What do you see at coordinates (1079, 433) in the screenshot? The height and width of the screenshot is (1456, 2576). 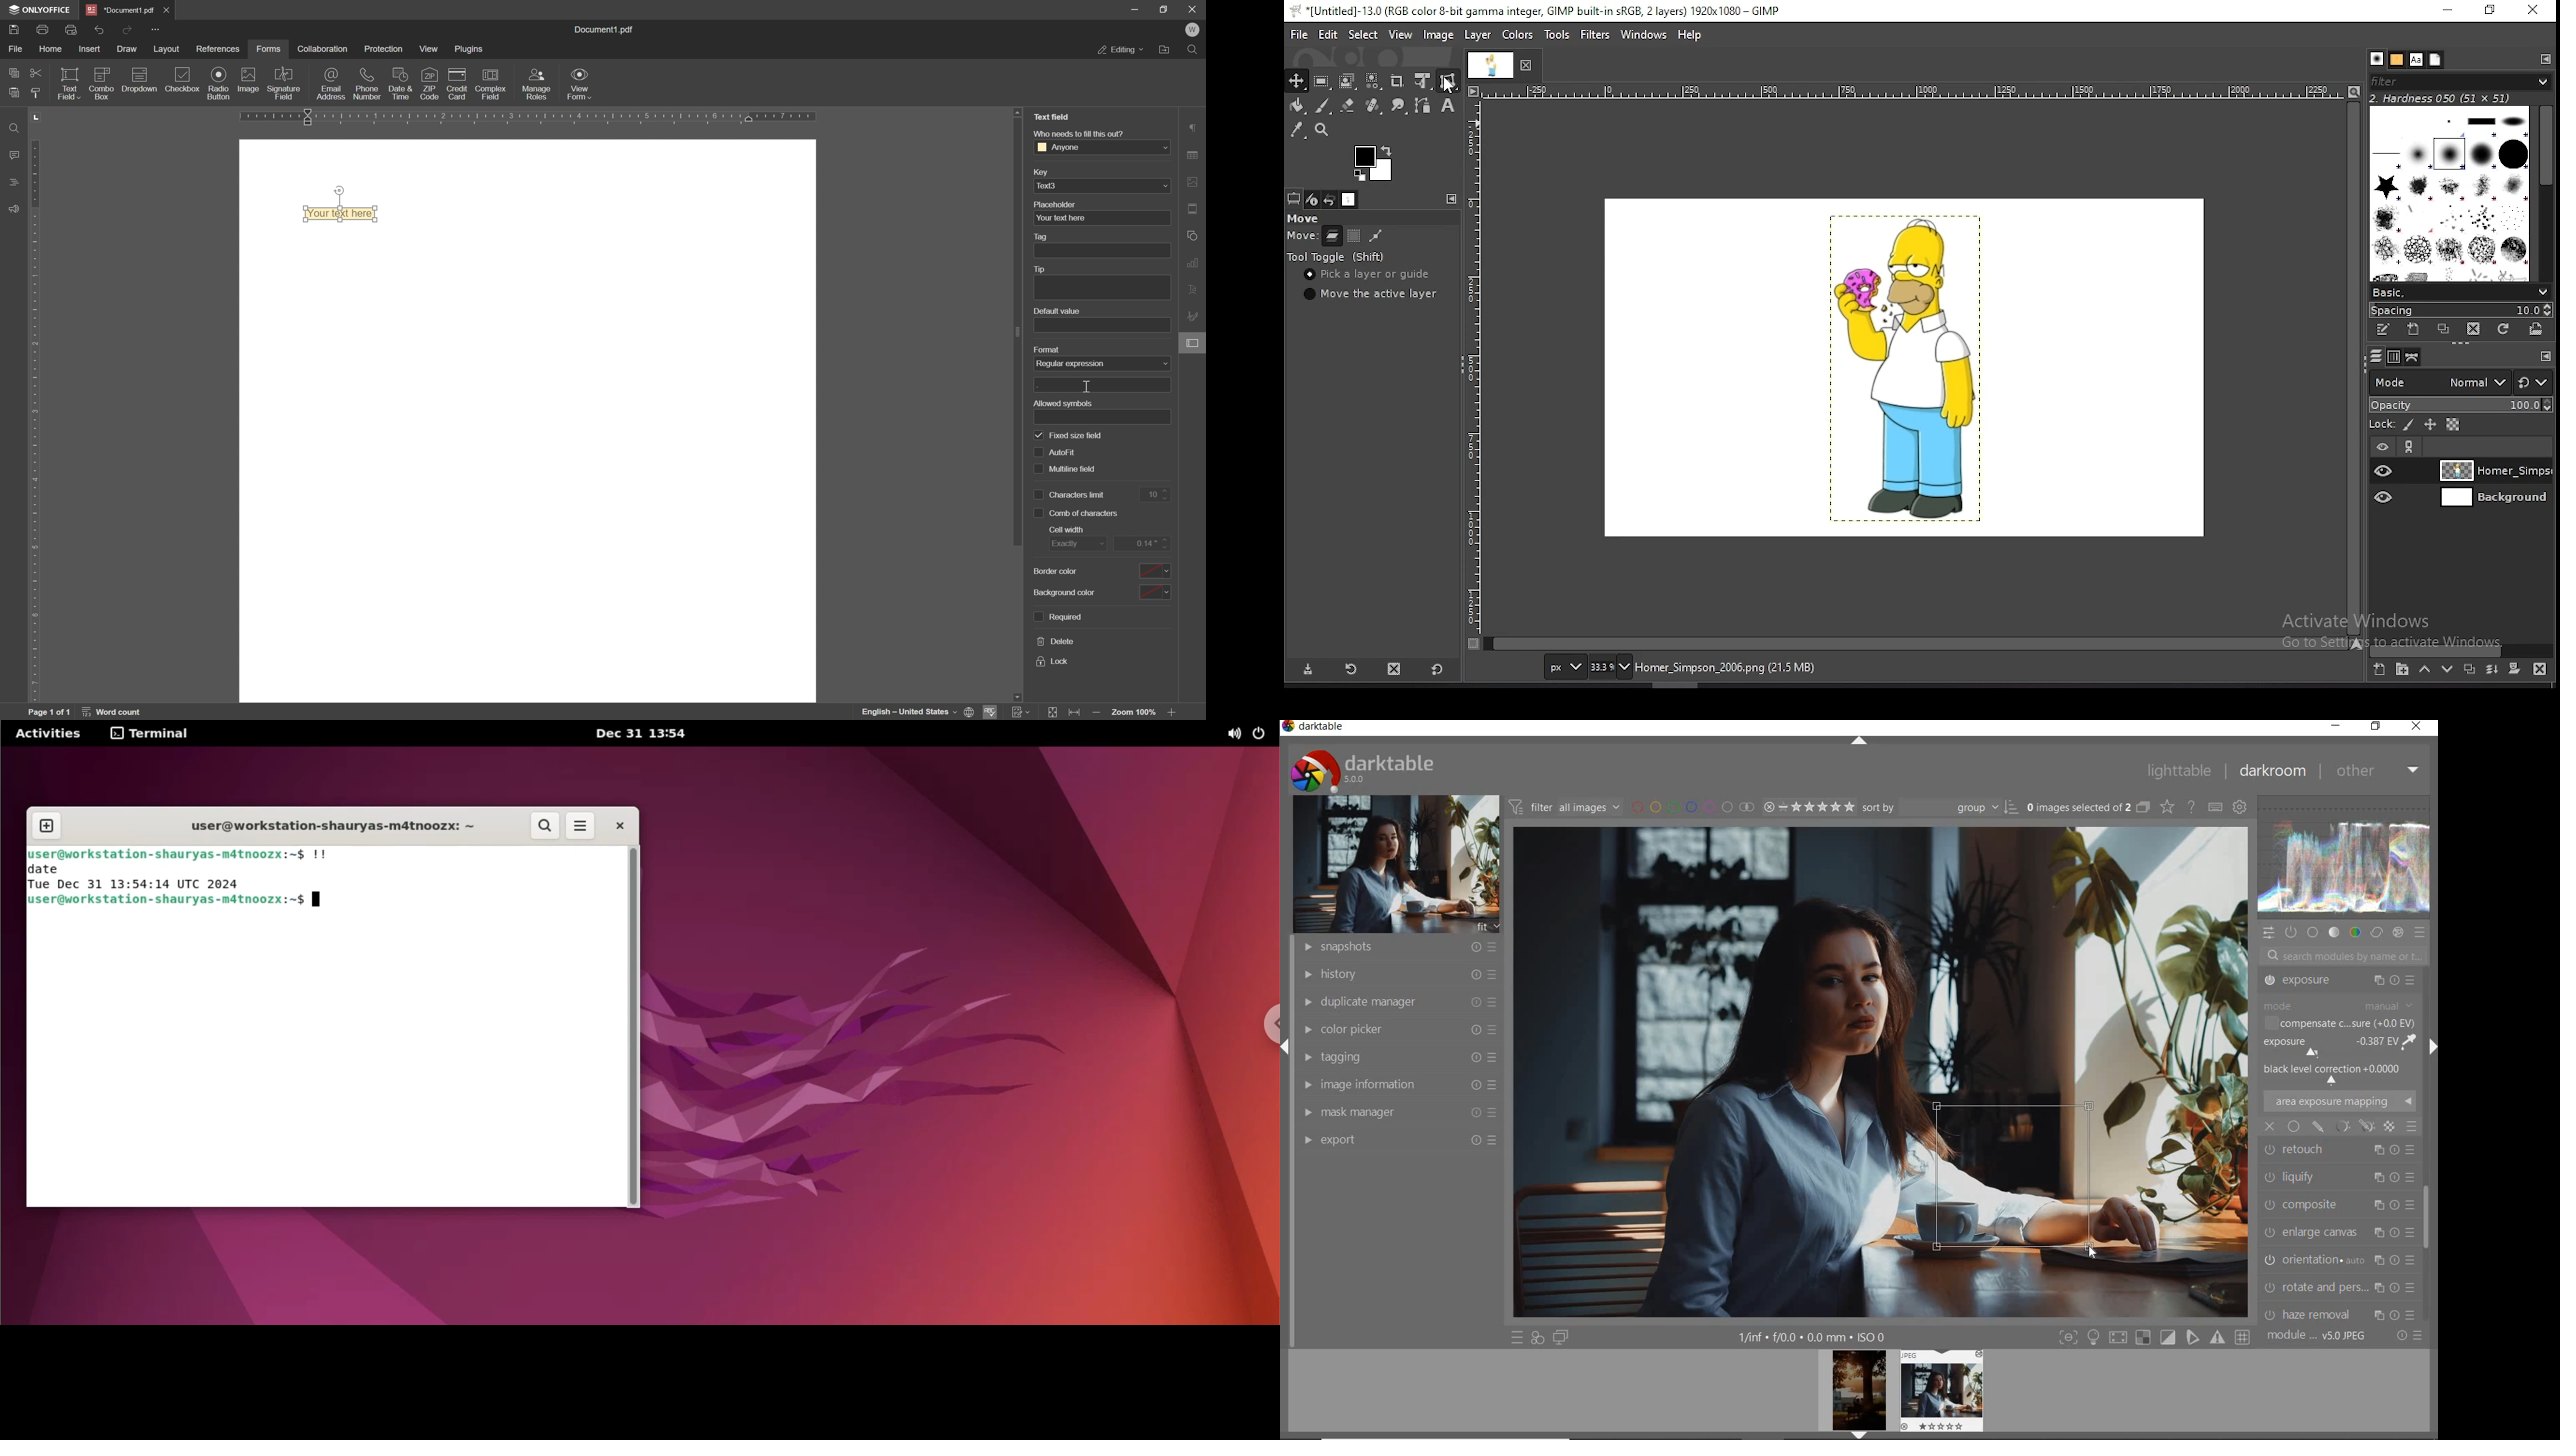 I see `auto fill` at bounding box center [1079, 433].